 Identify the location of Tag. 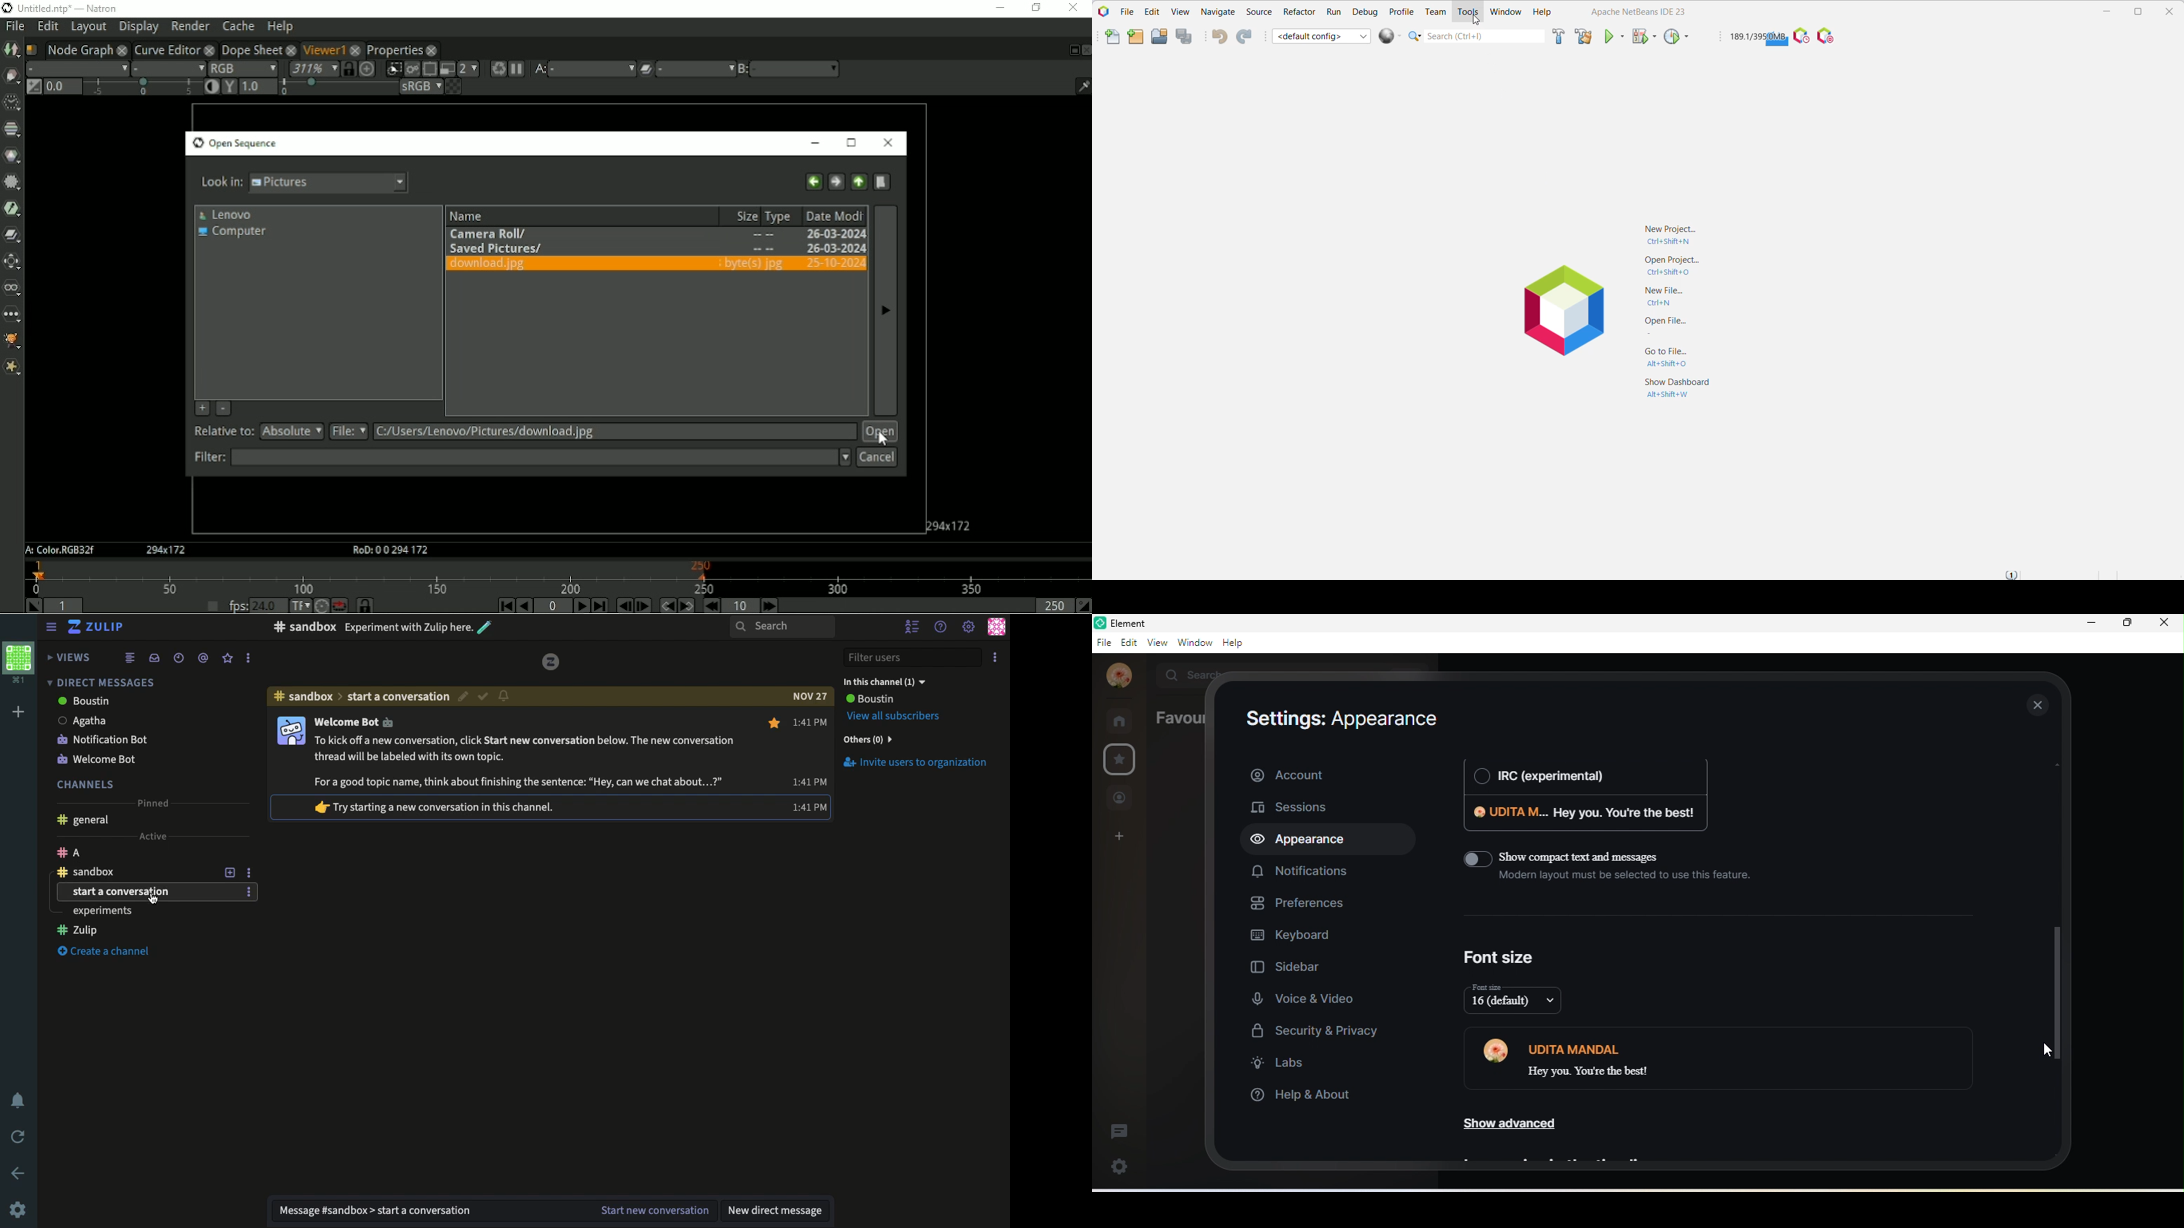
(203, 657).